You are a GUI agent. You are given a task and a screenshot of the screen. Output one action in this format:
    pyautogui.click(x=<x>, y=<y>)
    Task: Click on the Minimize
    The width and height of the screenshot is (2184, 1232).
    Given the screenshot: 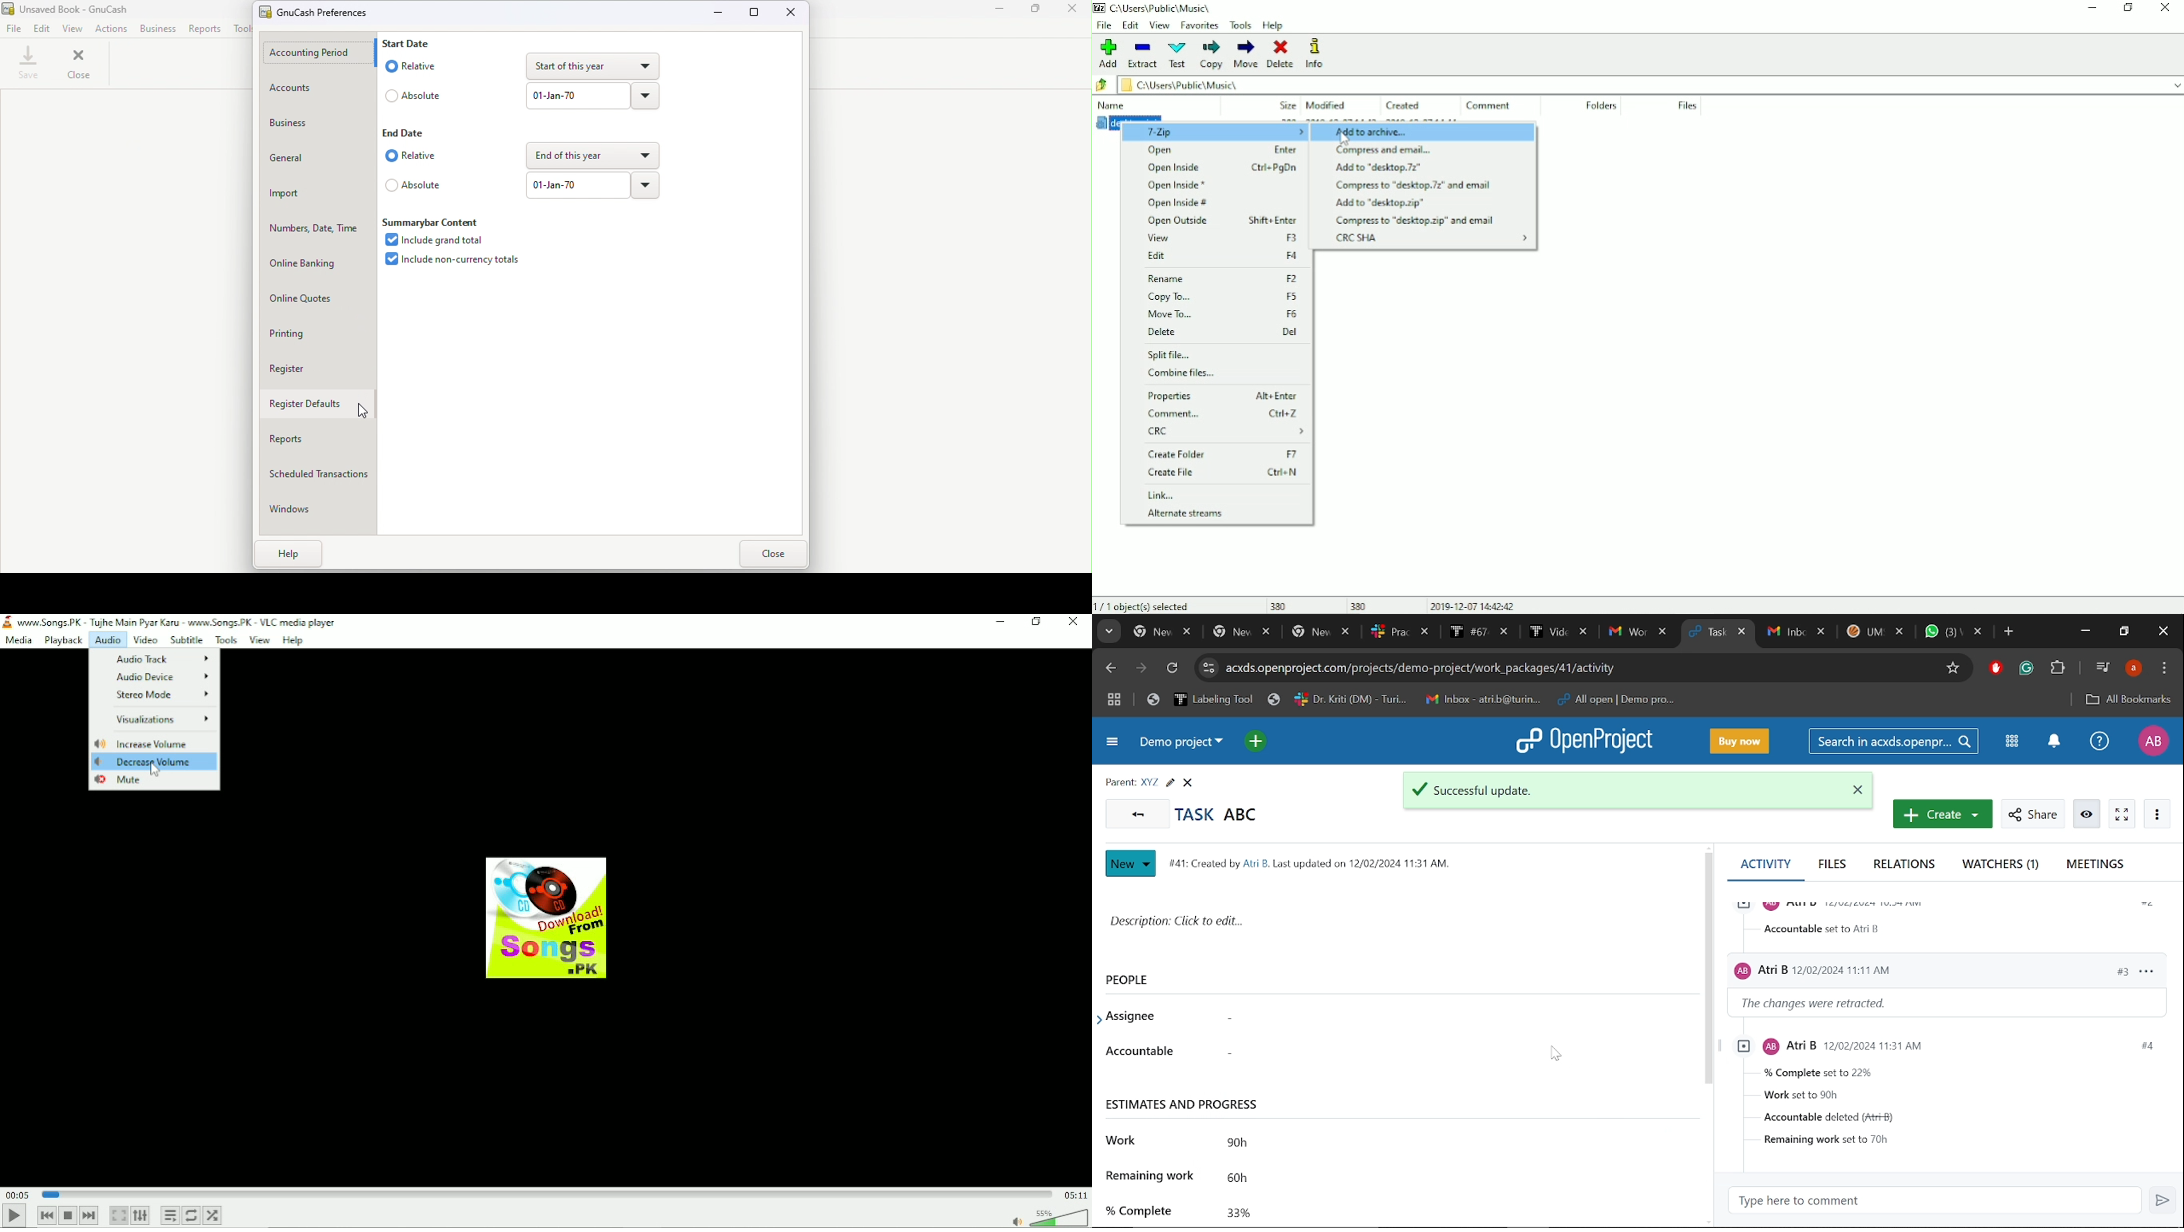 What is the action you would take?
    pyautogui.click(x=998, y=14)
    